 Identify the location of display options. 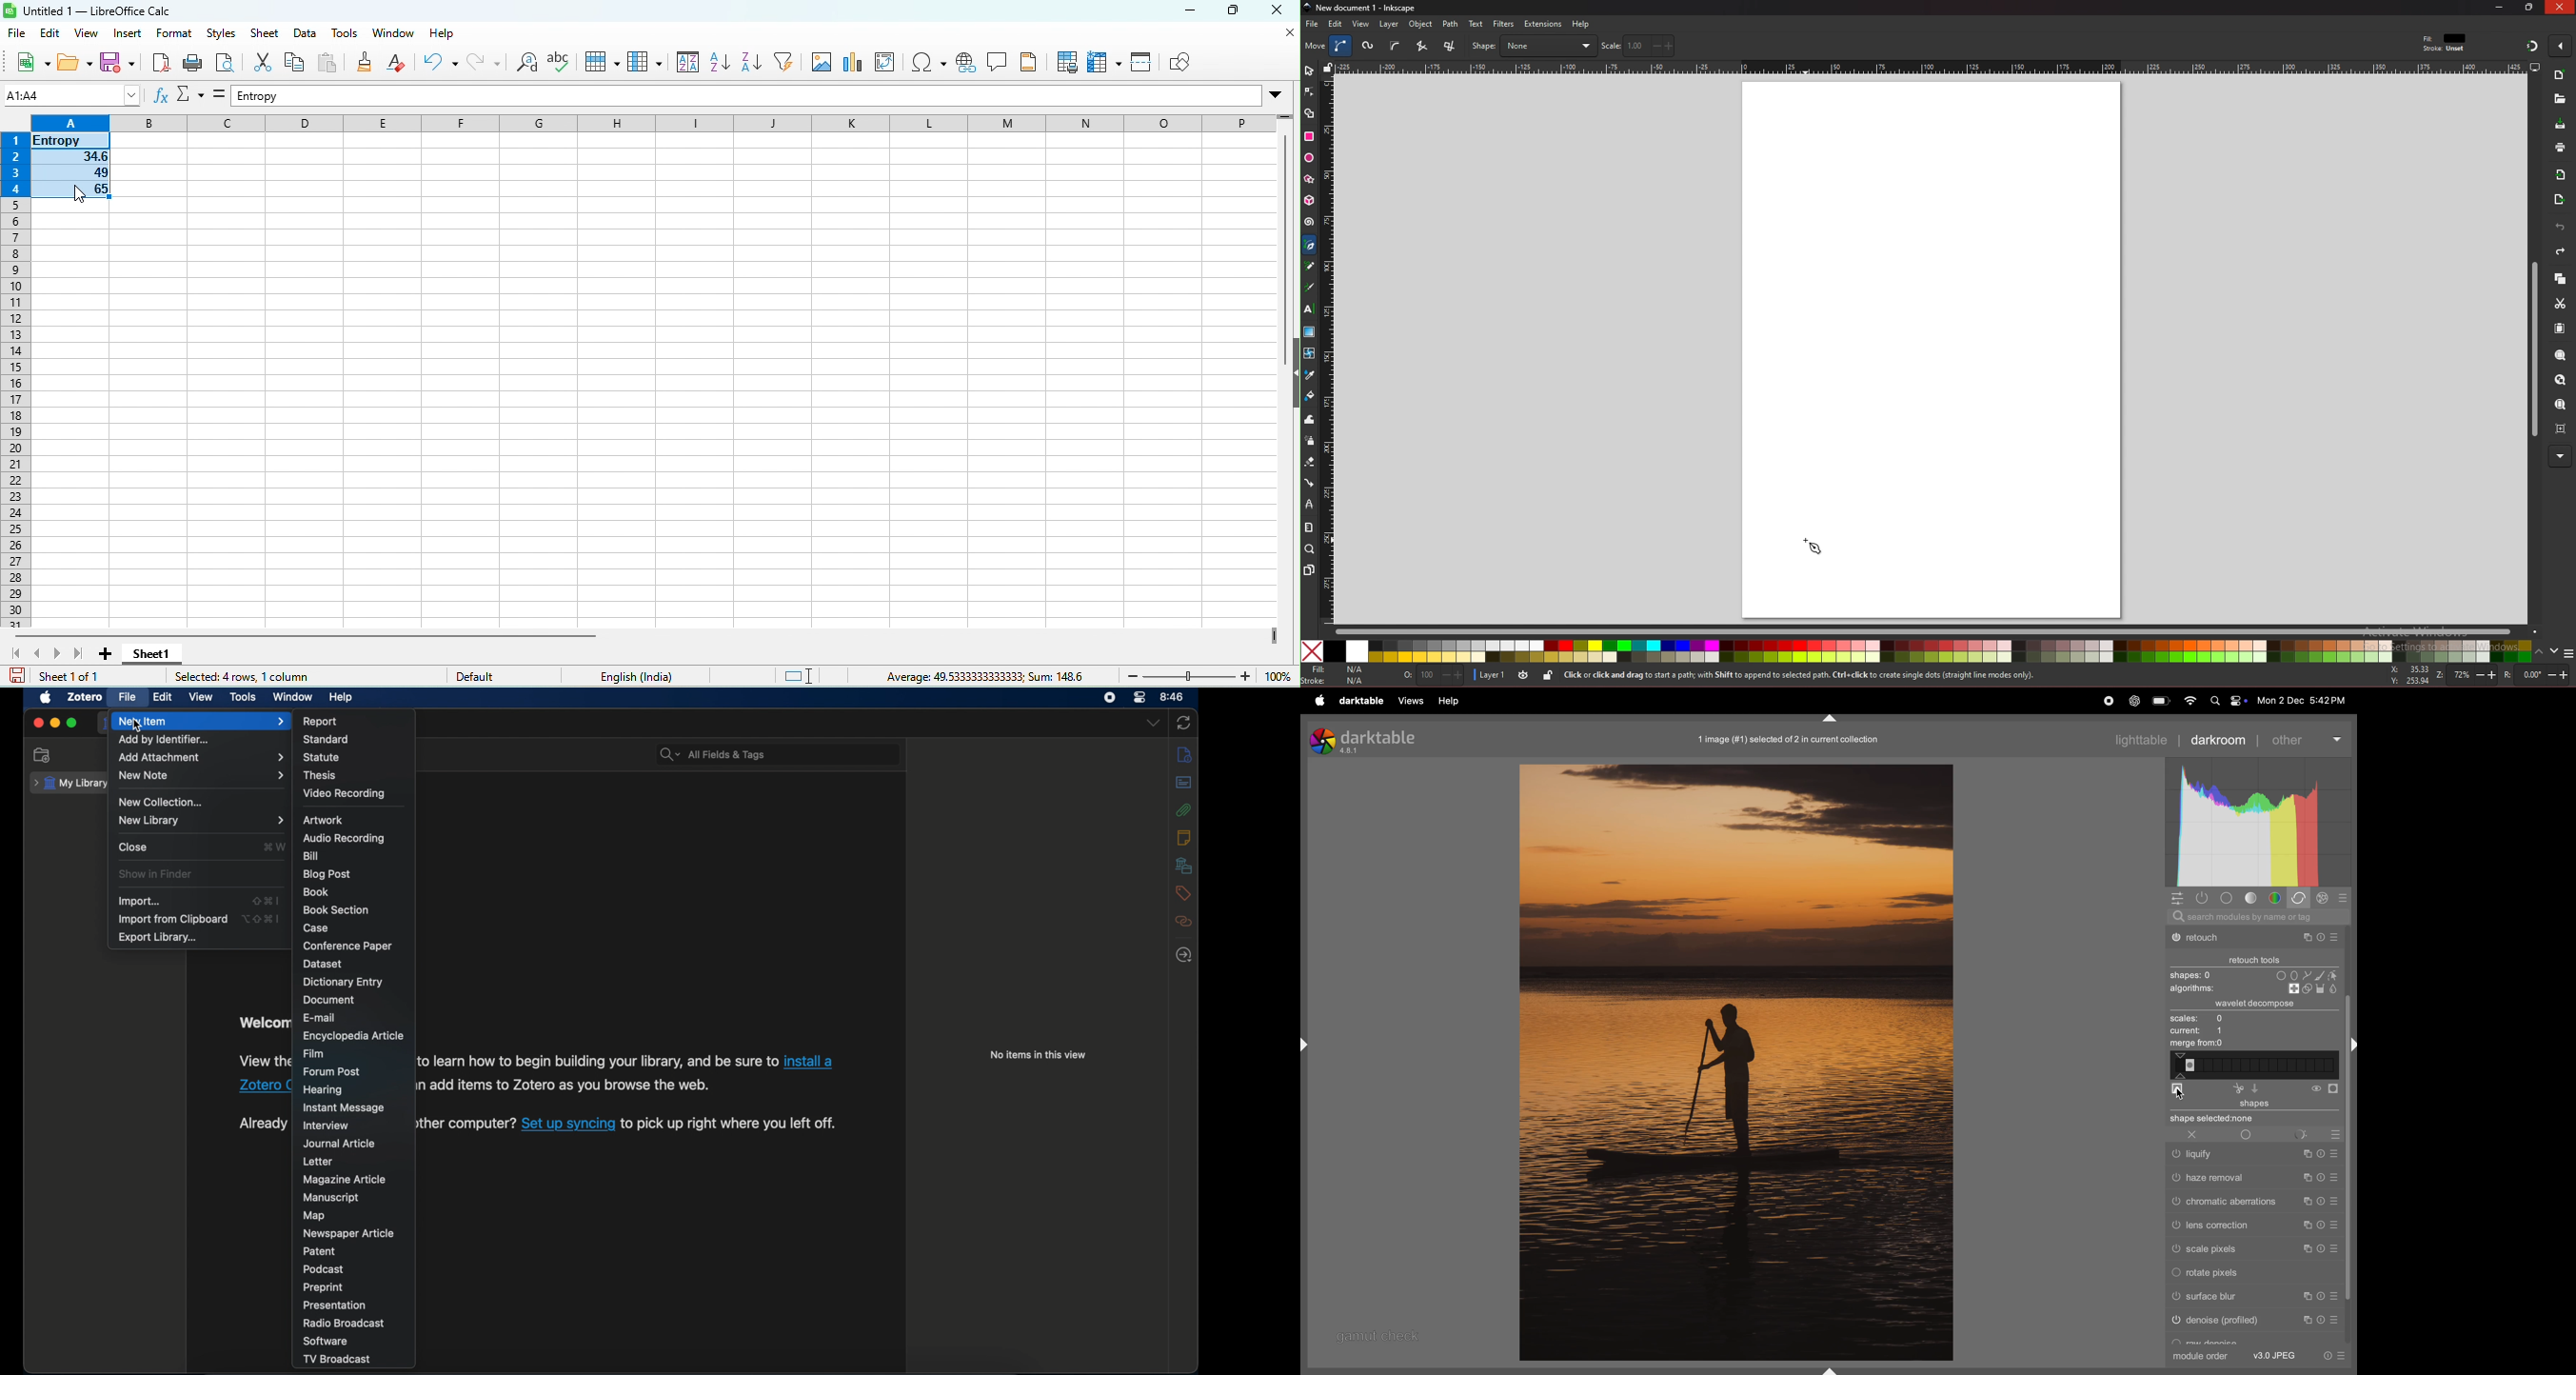
(2535, 66).